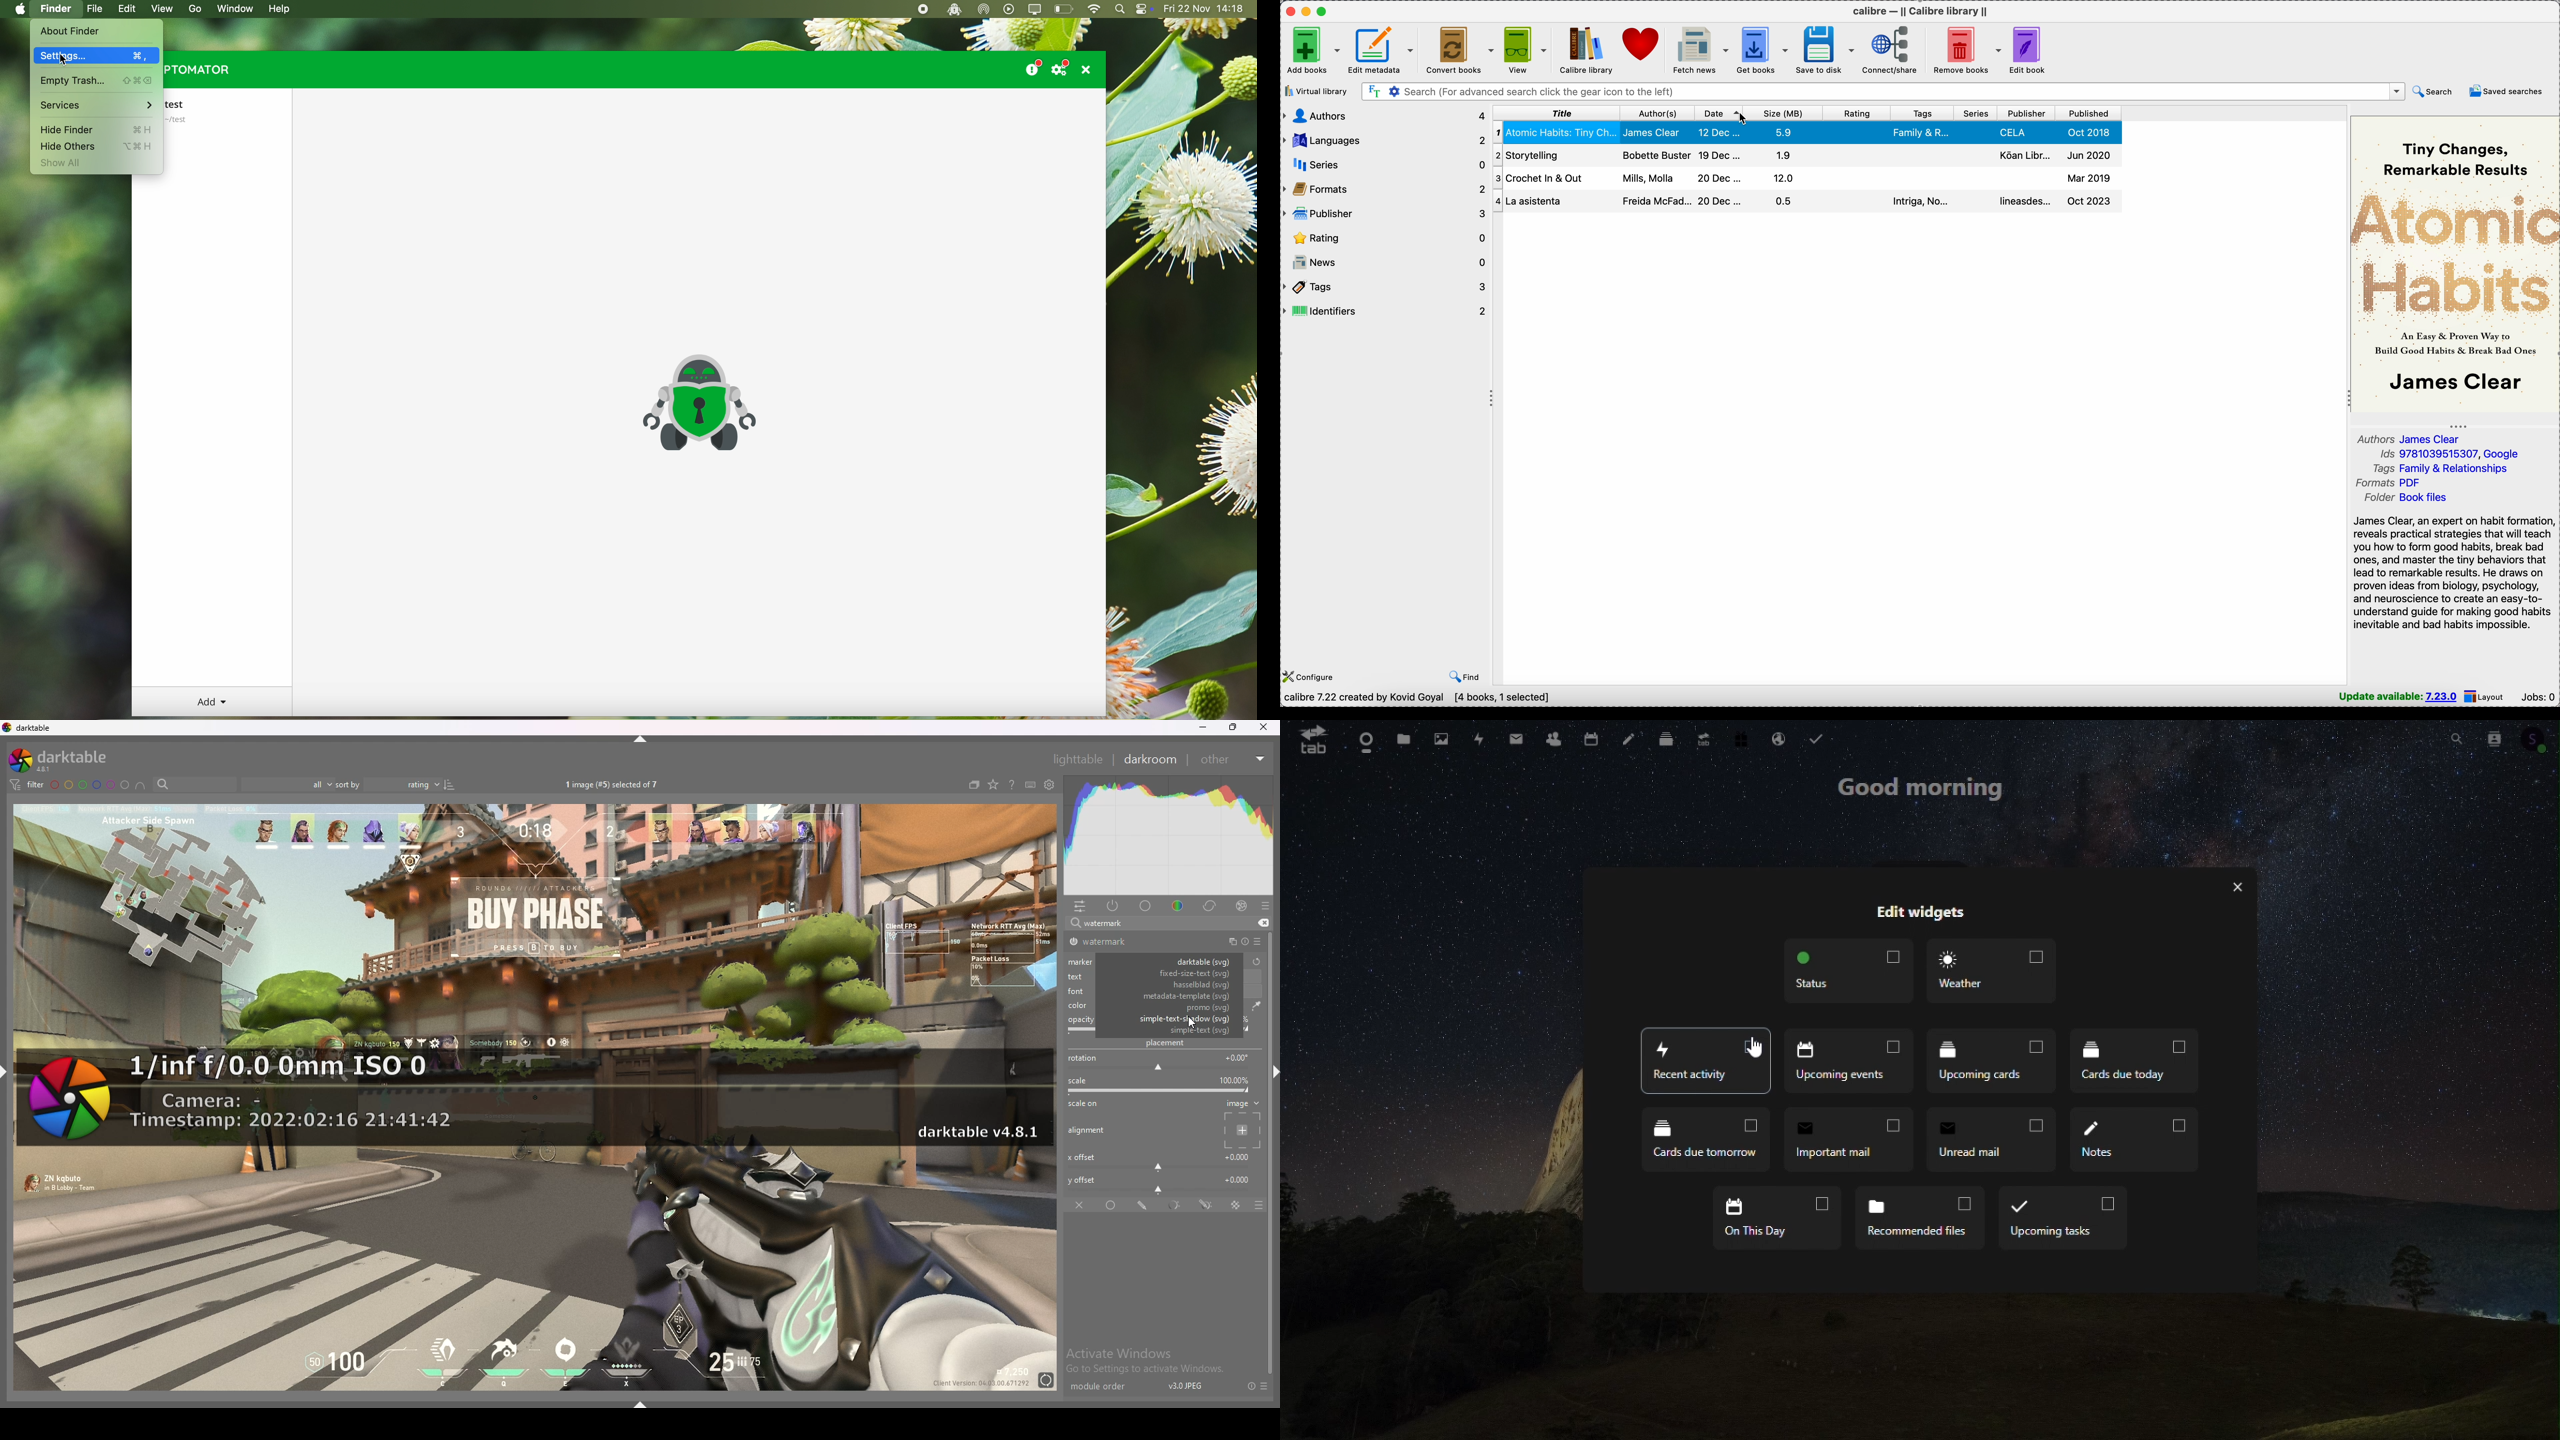 This screenshot has height=1456, width=2576. Describe the element at coordinates (1386, 287) in the screenshot. I see `tags` at that location.